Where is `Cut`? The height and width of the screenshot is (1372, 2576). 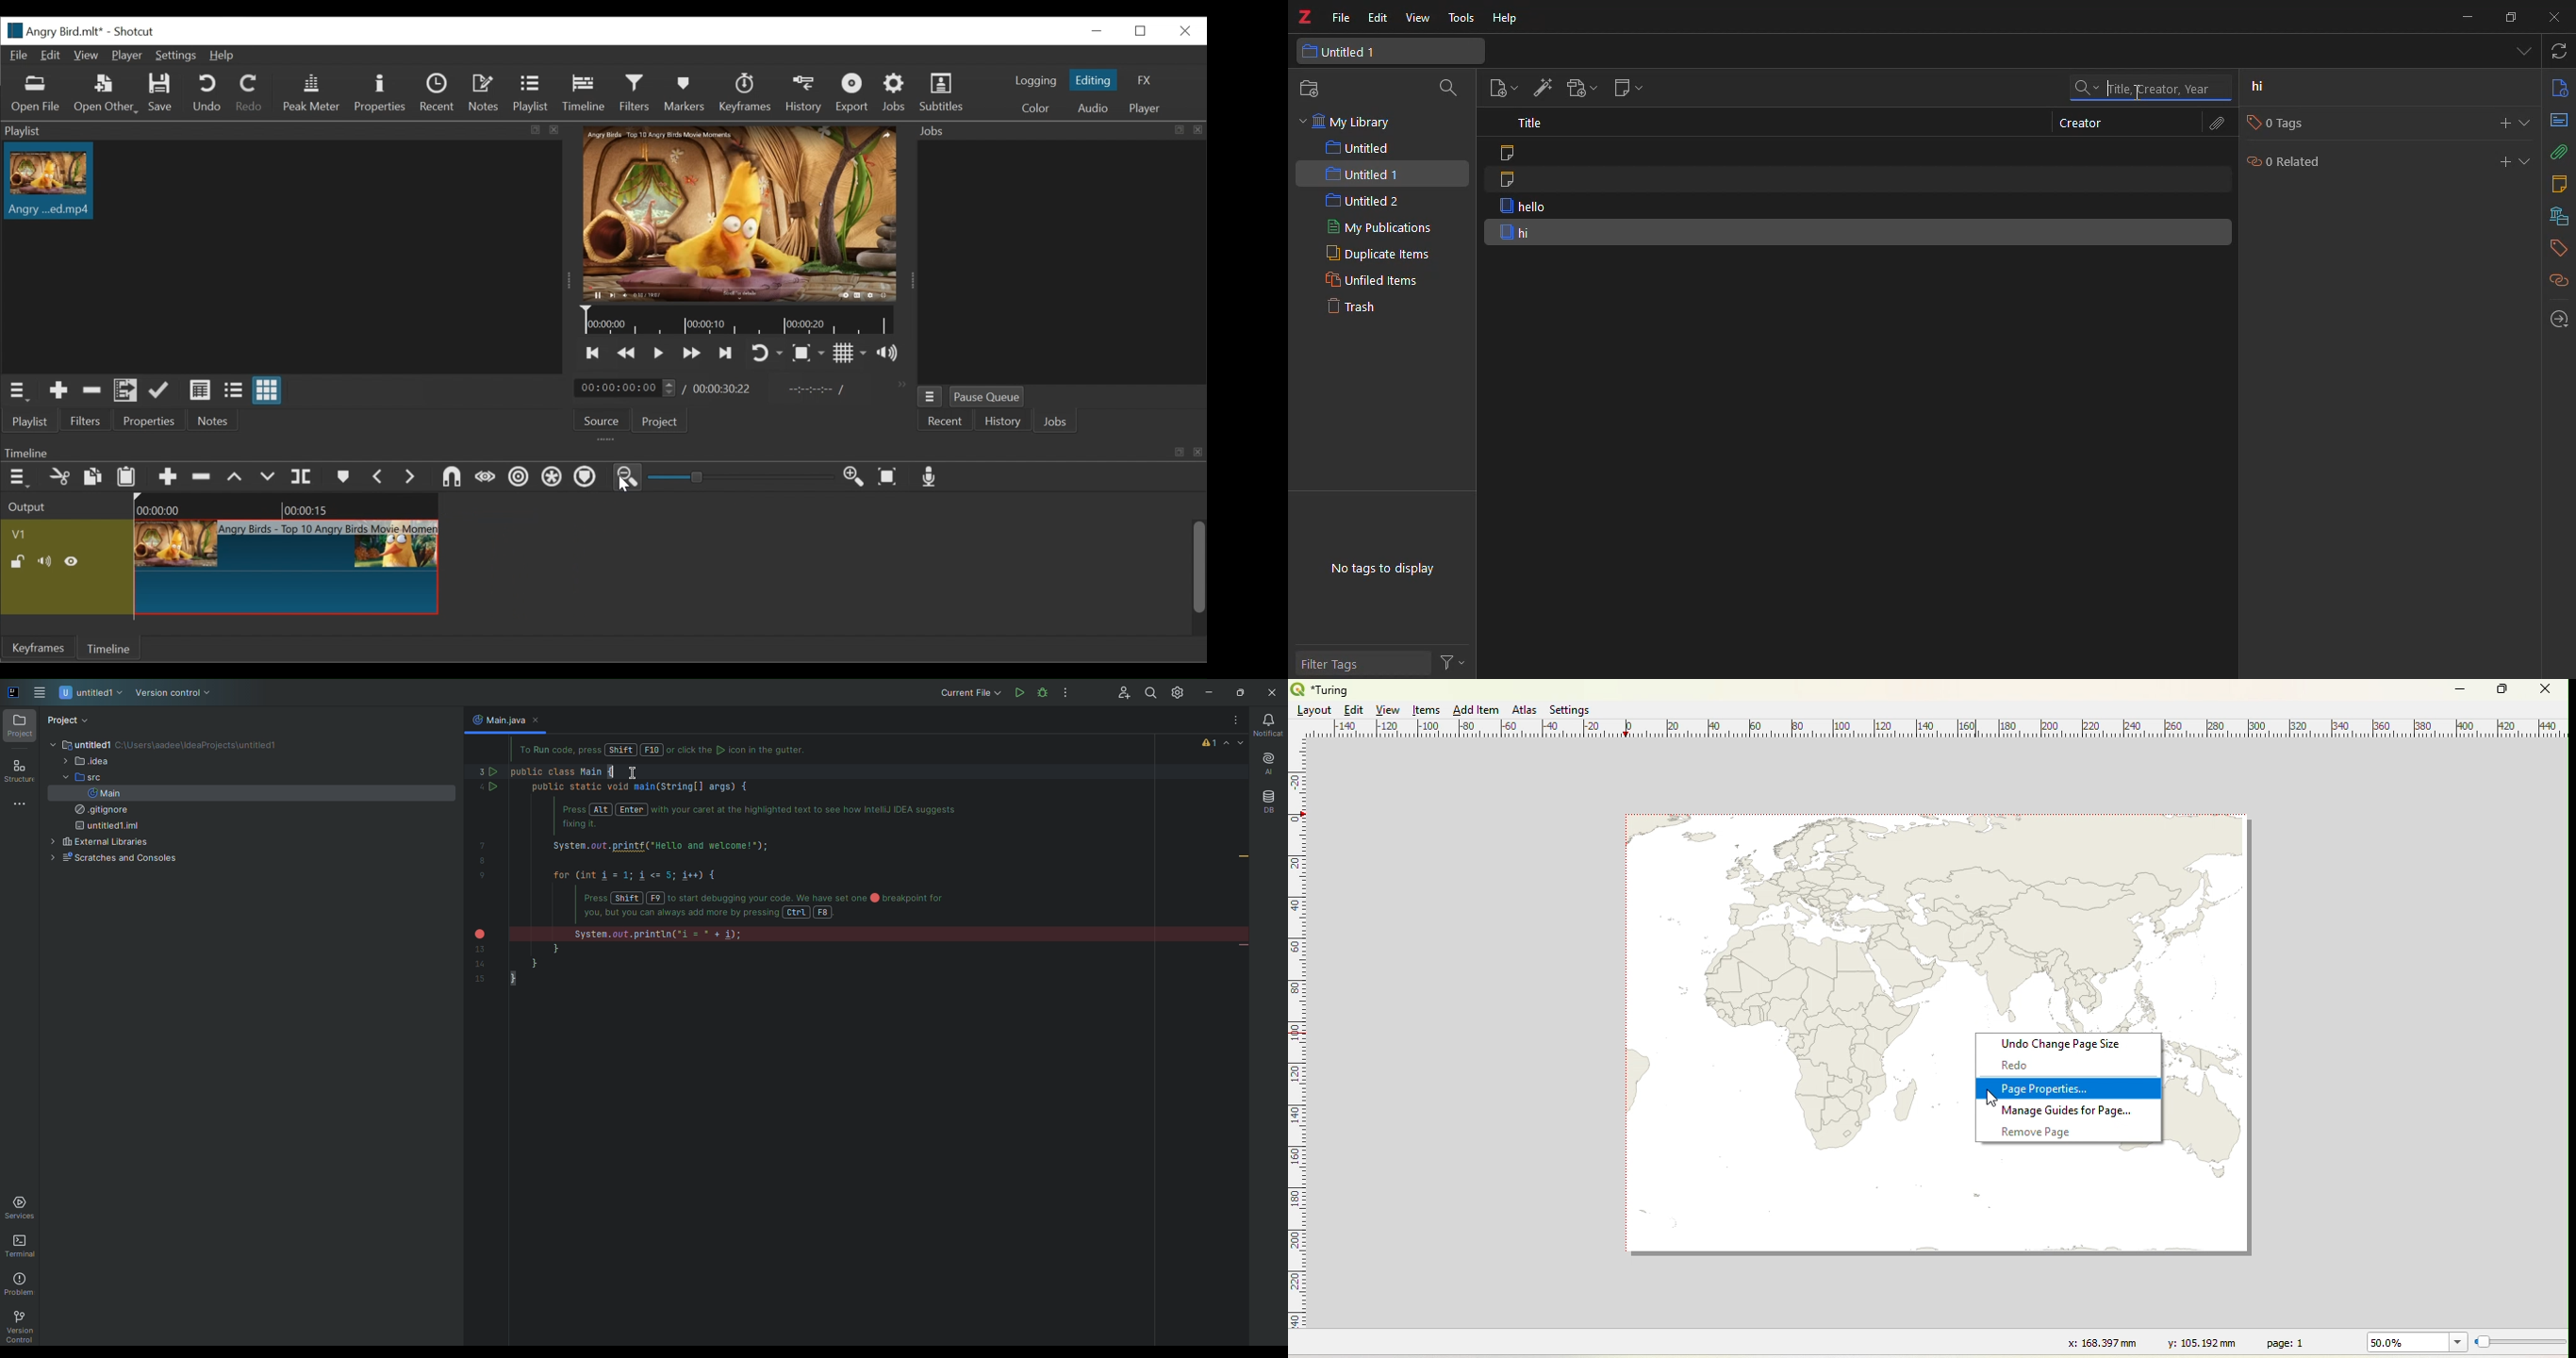
Cut is located at coordinates (58, 477).